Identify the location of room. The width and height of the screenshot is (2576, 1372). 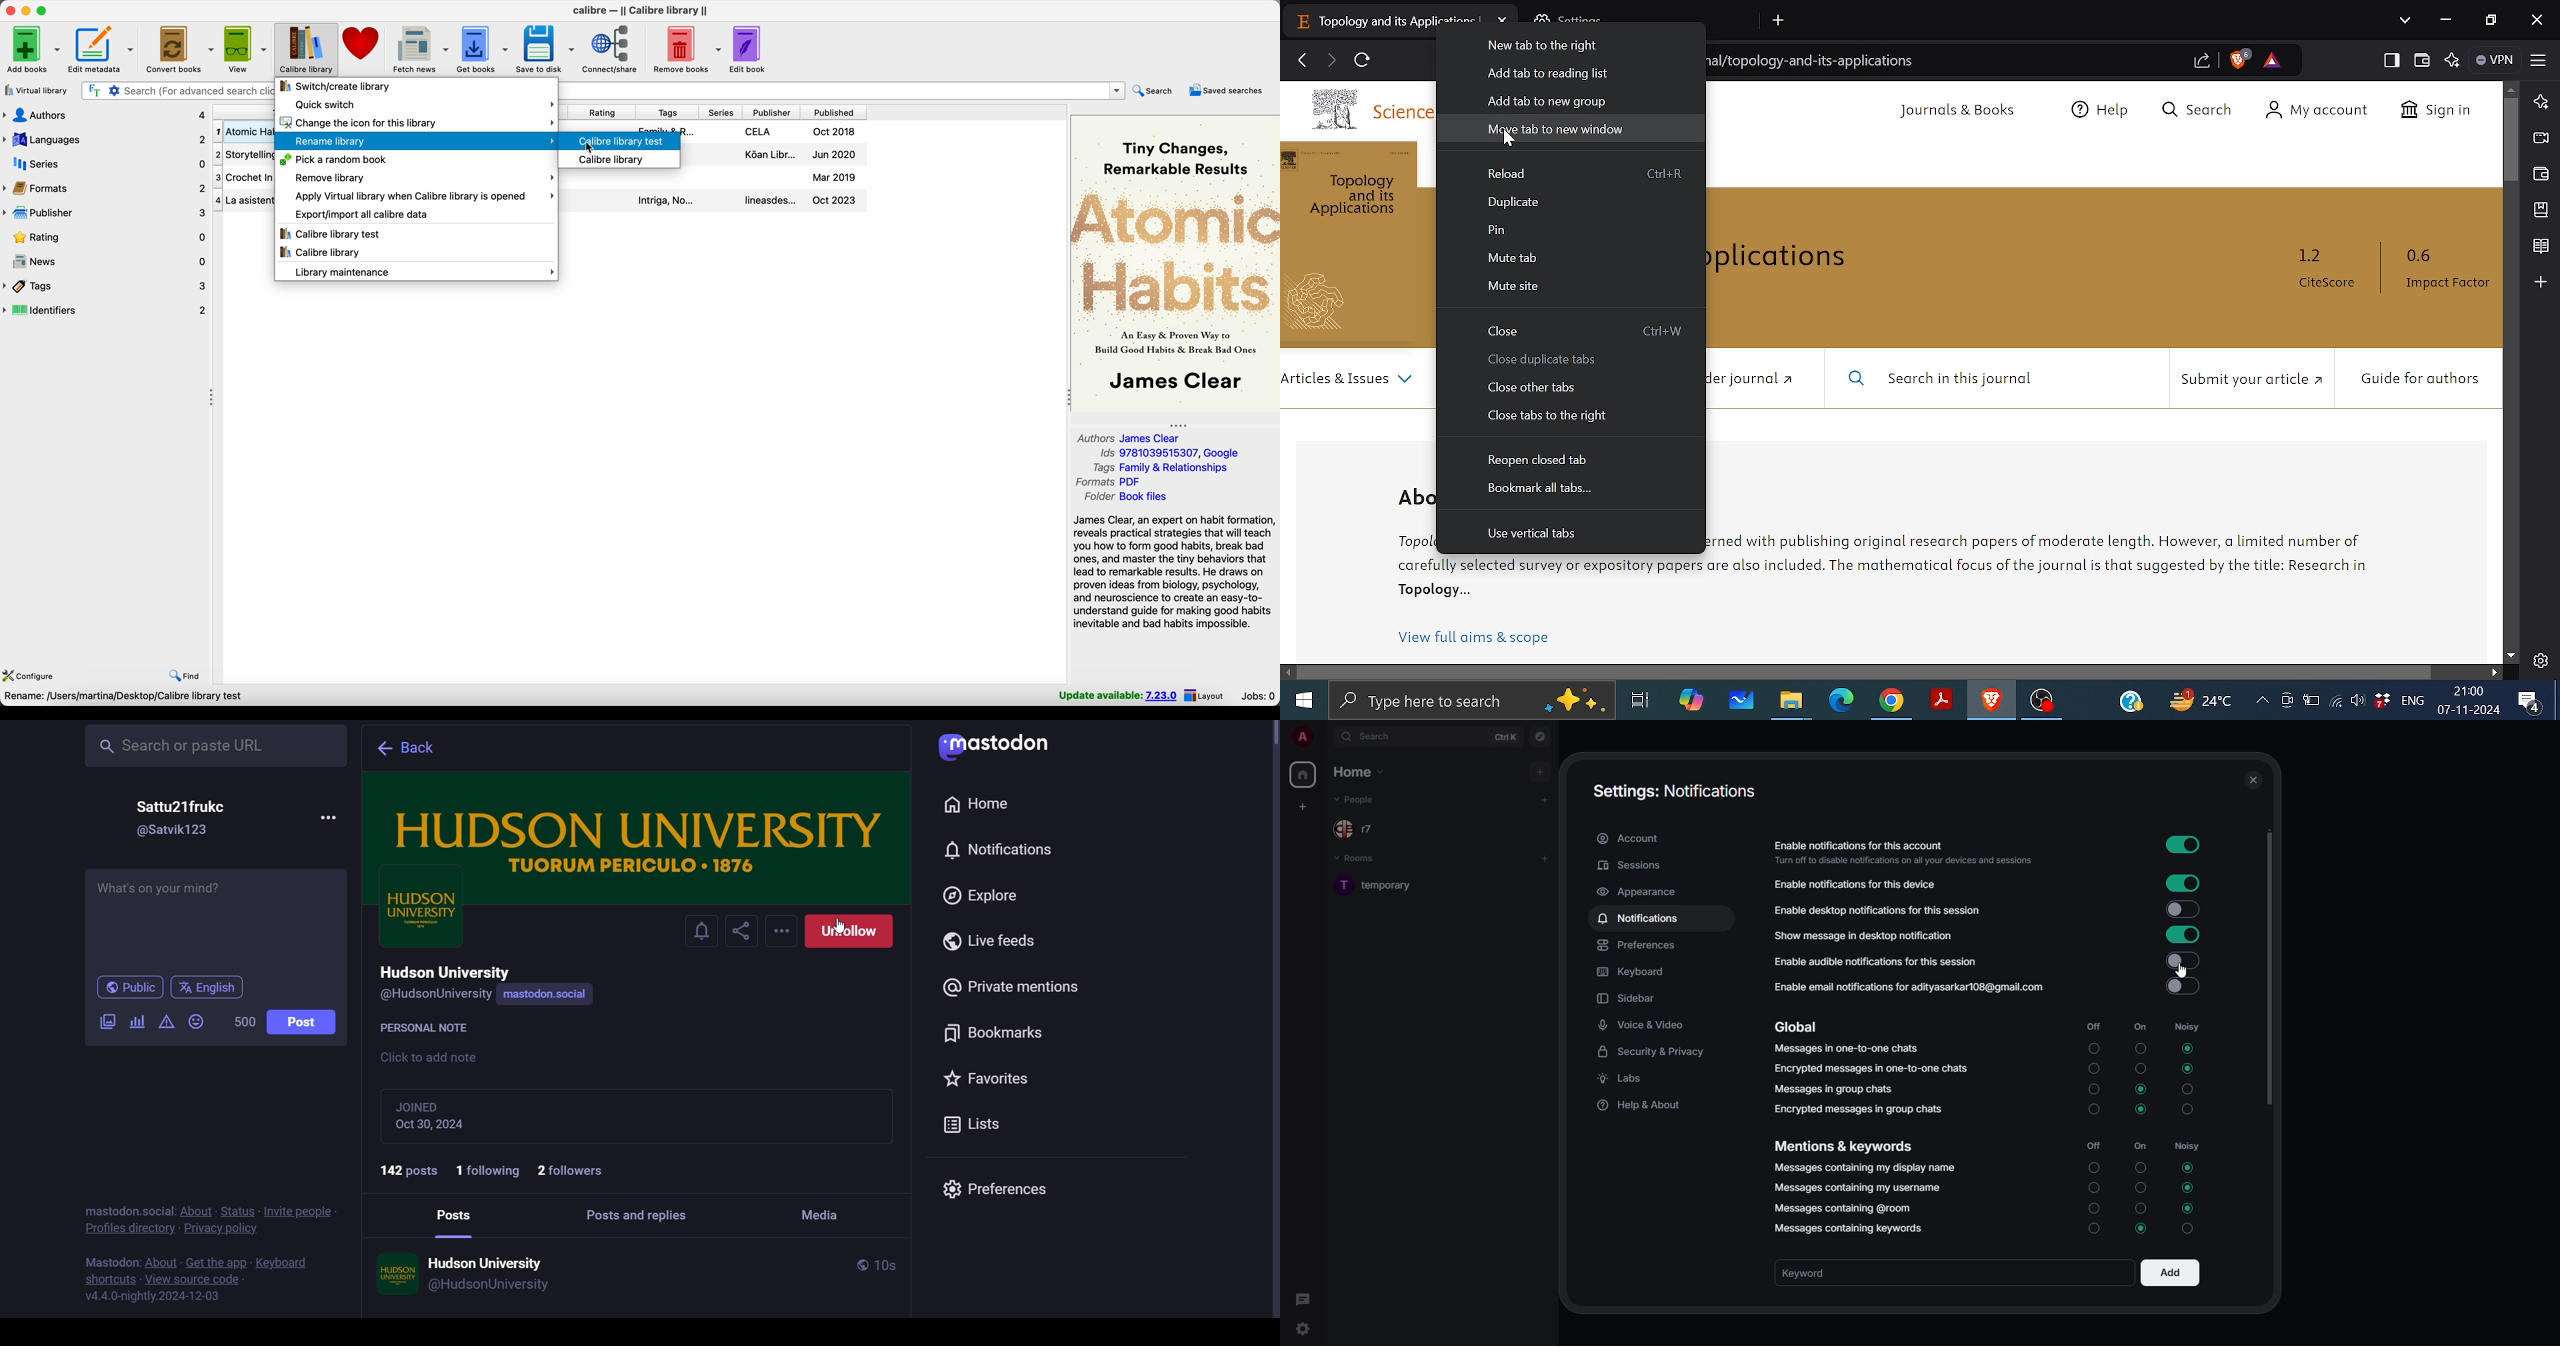
(1389, 885).